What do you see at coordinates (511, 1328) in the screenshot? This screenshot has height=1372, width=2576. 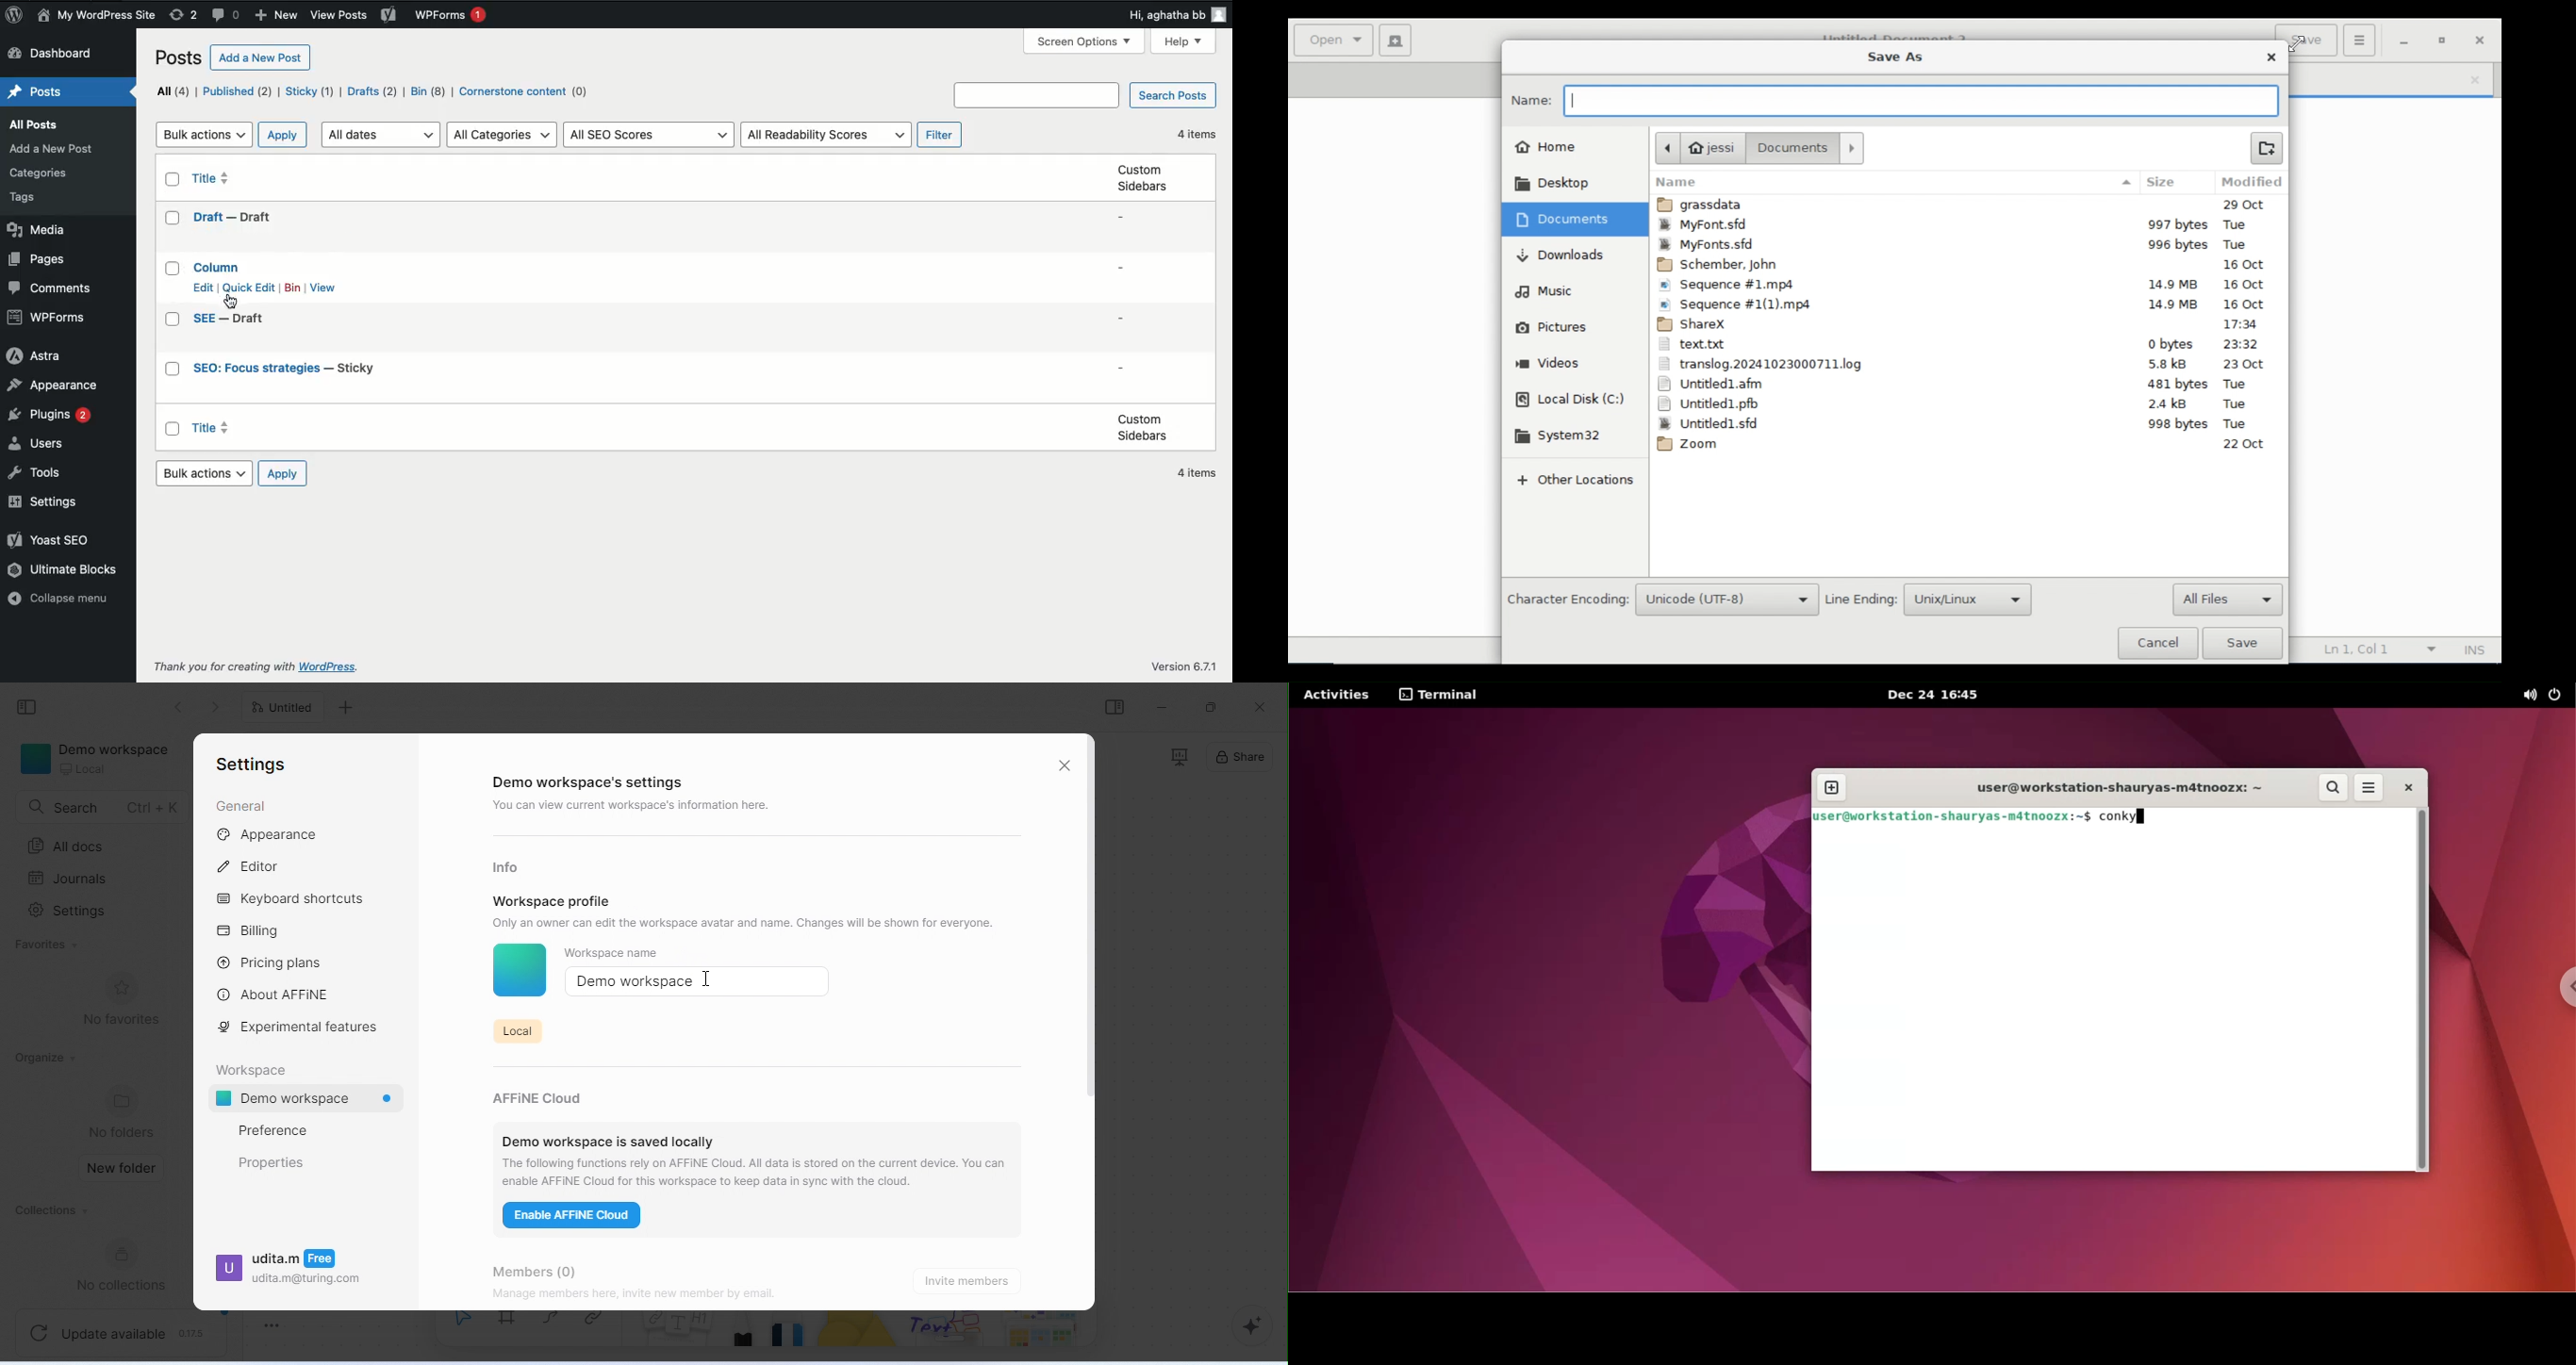 I see `frame` at bounding box center [511, 1328].